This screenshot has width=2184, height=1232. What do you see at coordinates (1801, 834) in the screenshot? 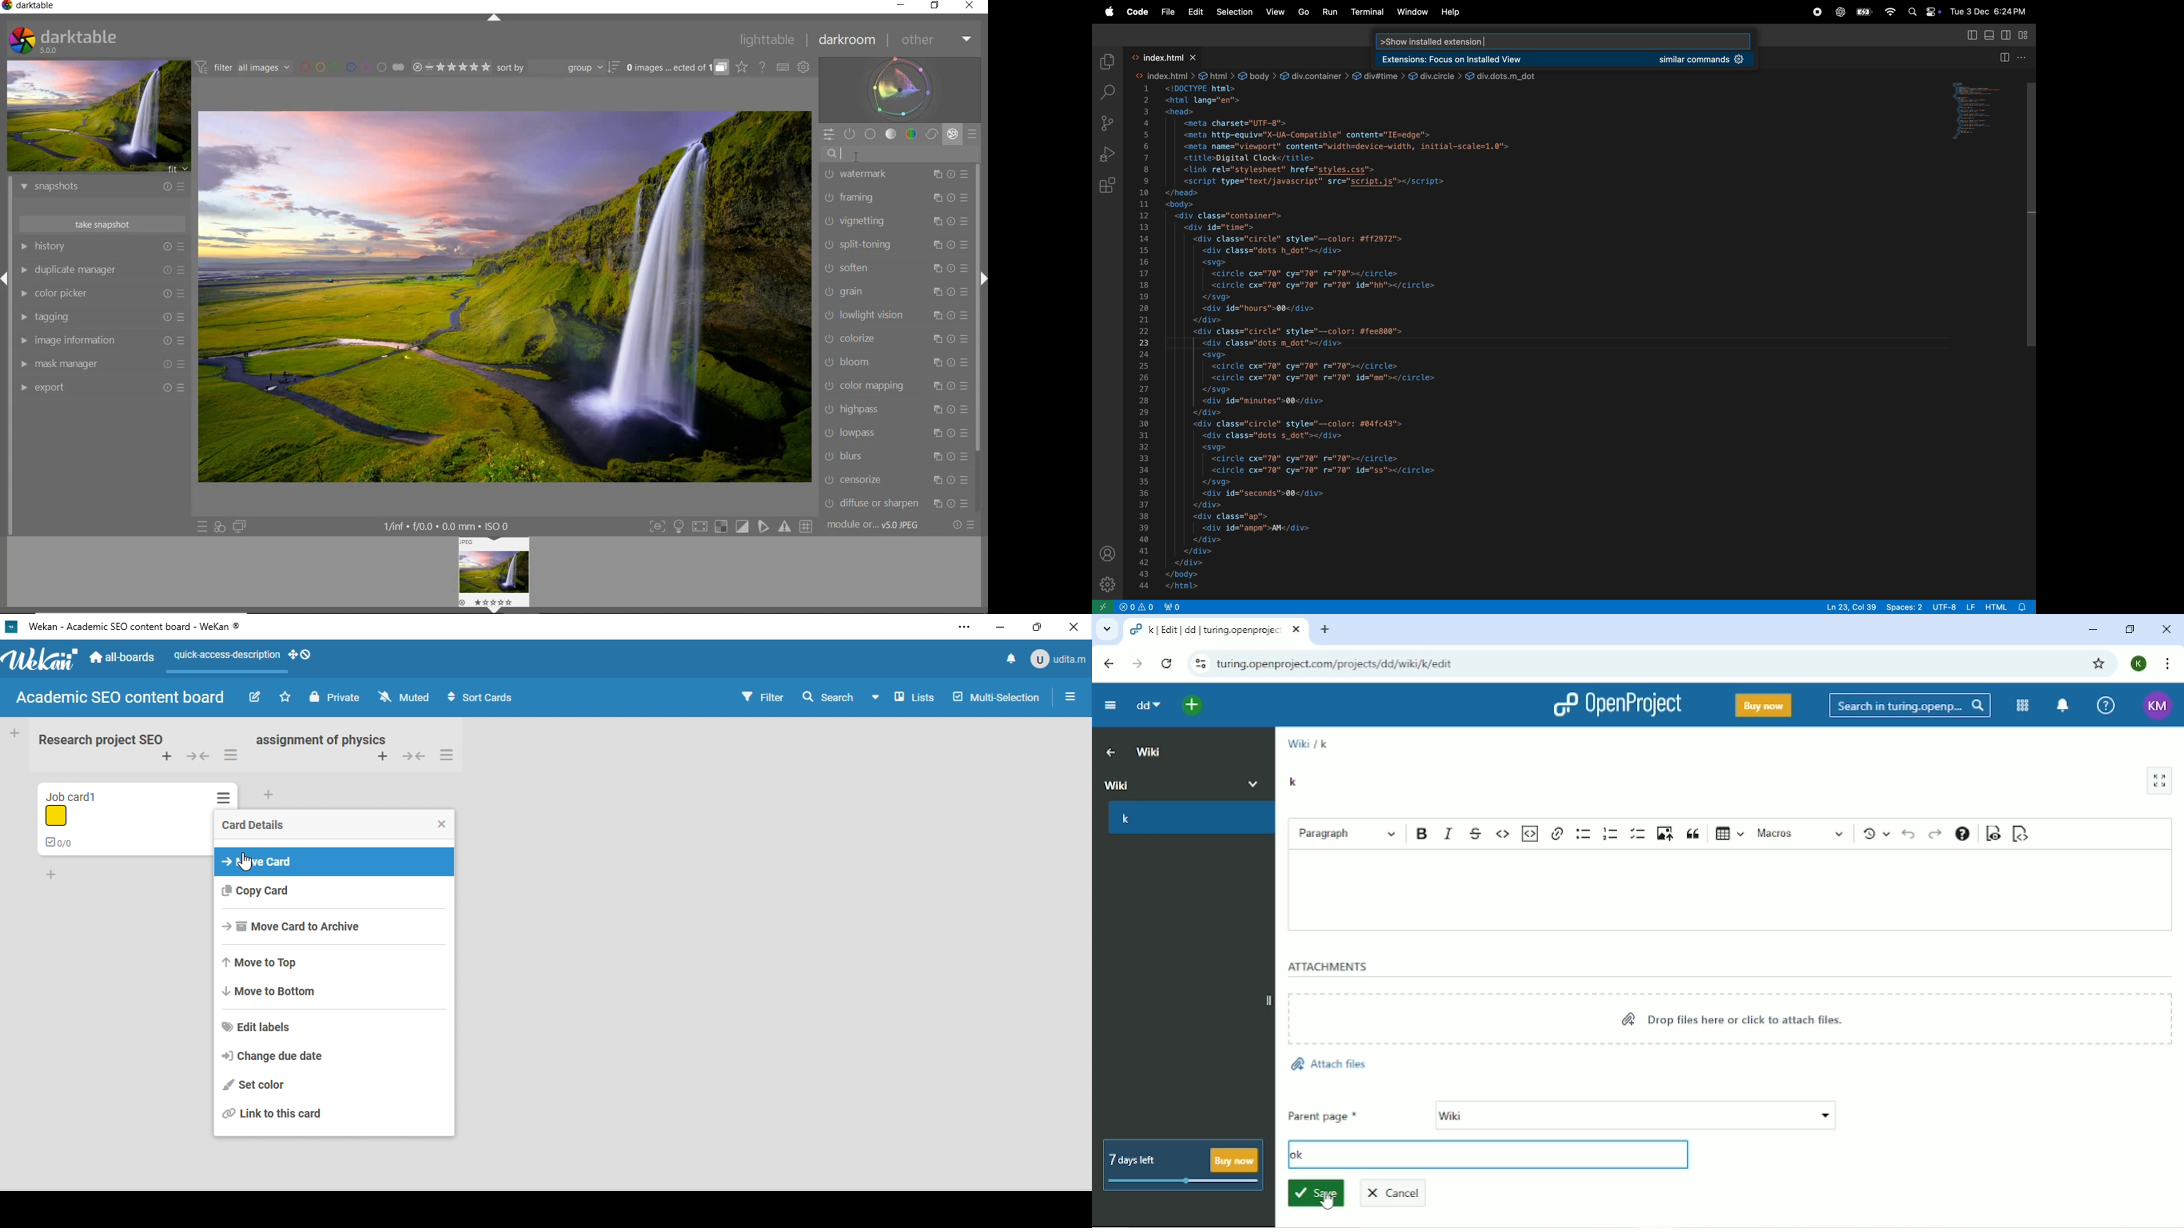
I see `Macros` at bounding box center [1801, 834].